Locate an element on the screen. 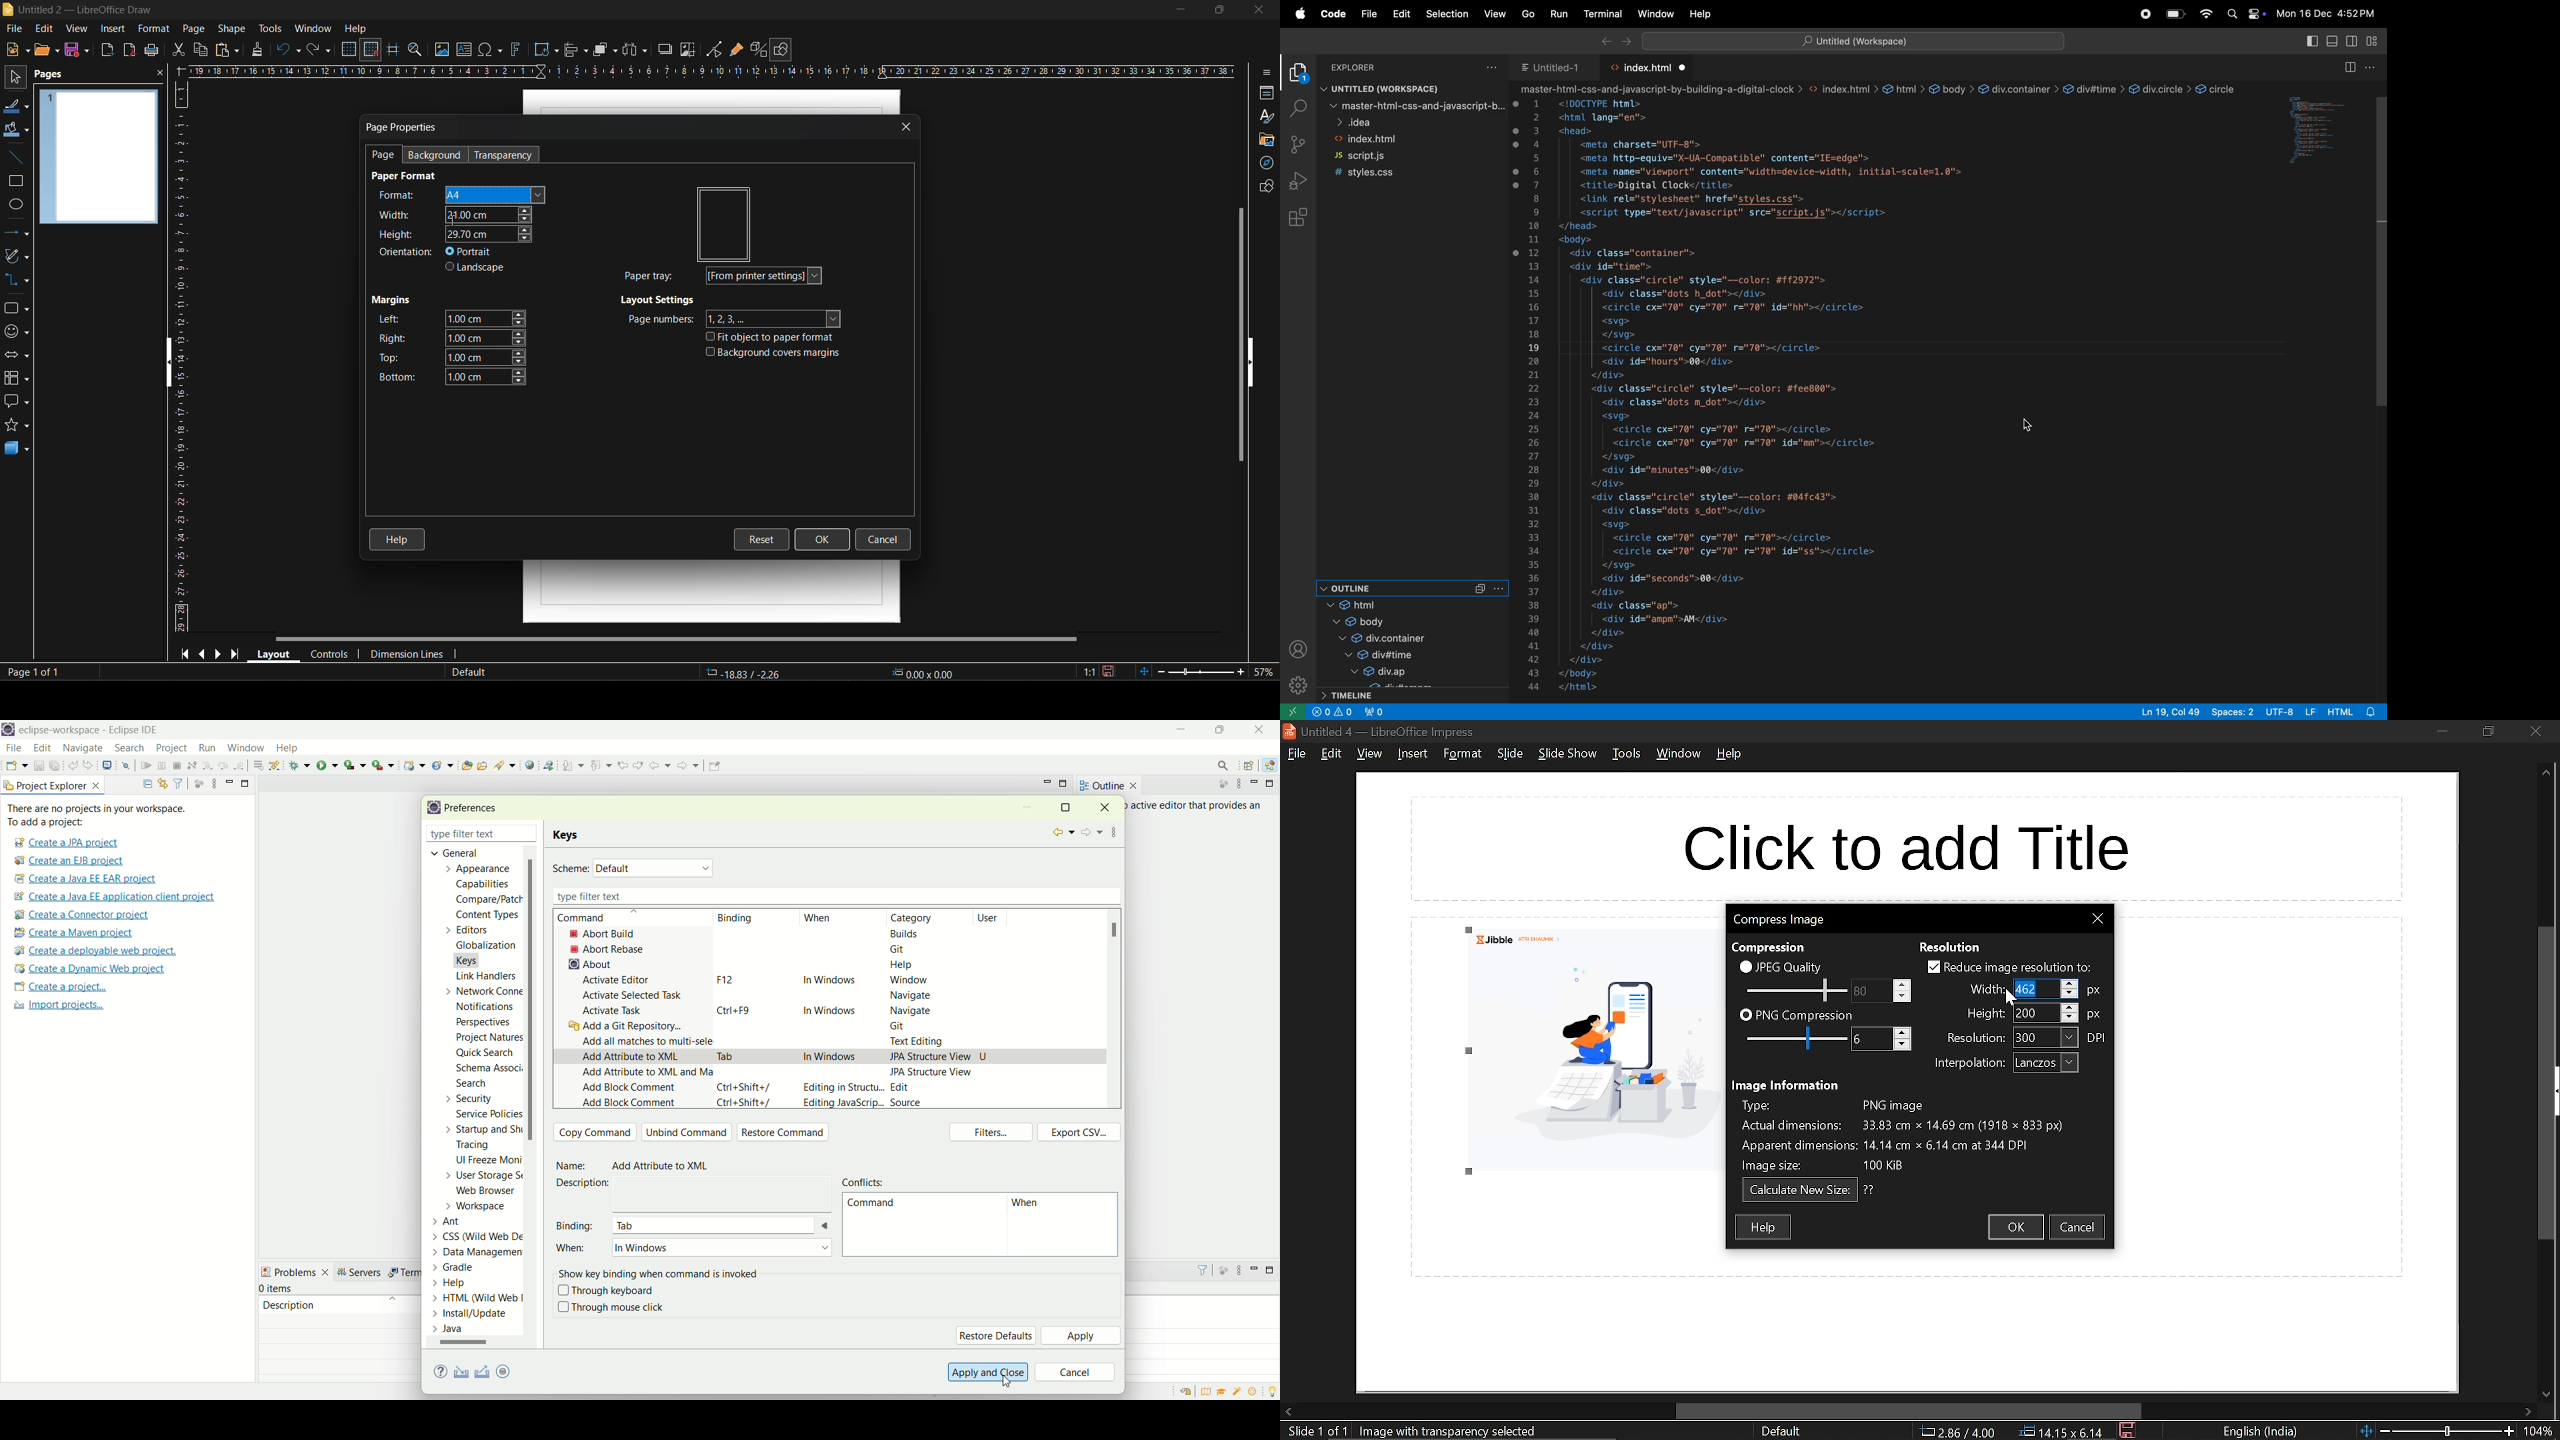 The image size is (2576, 1456). JPEG quality is located at coordinates (1786, 966).